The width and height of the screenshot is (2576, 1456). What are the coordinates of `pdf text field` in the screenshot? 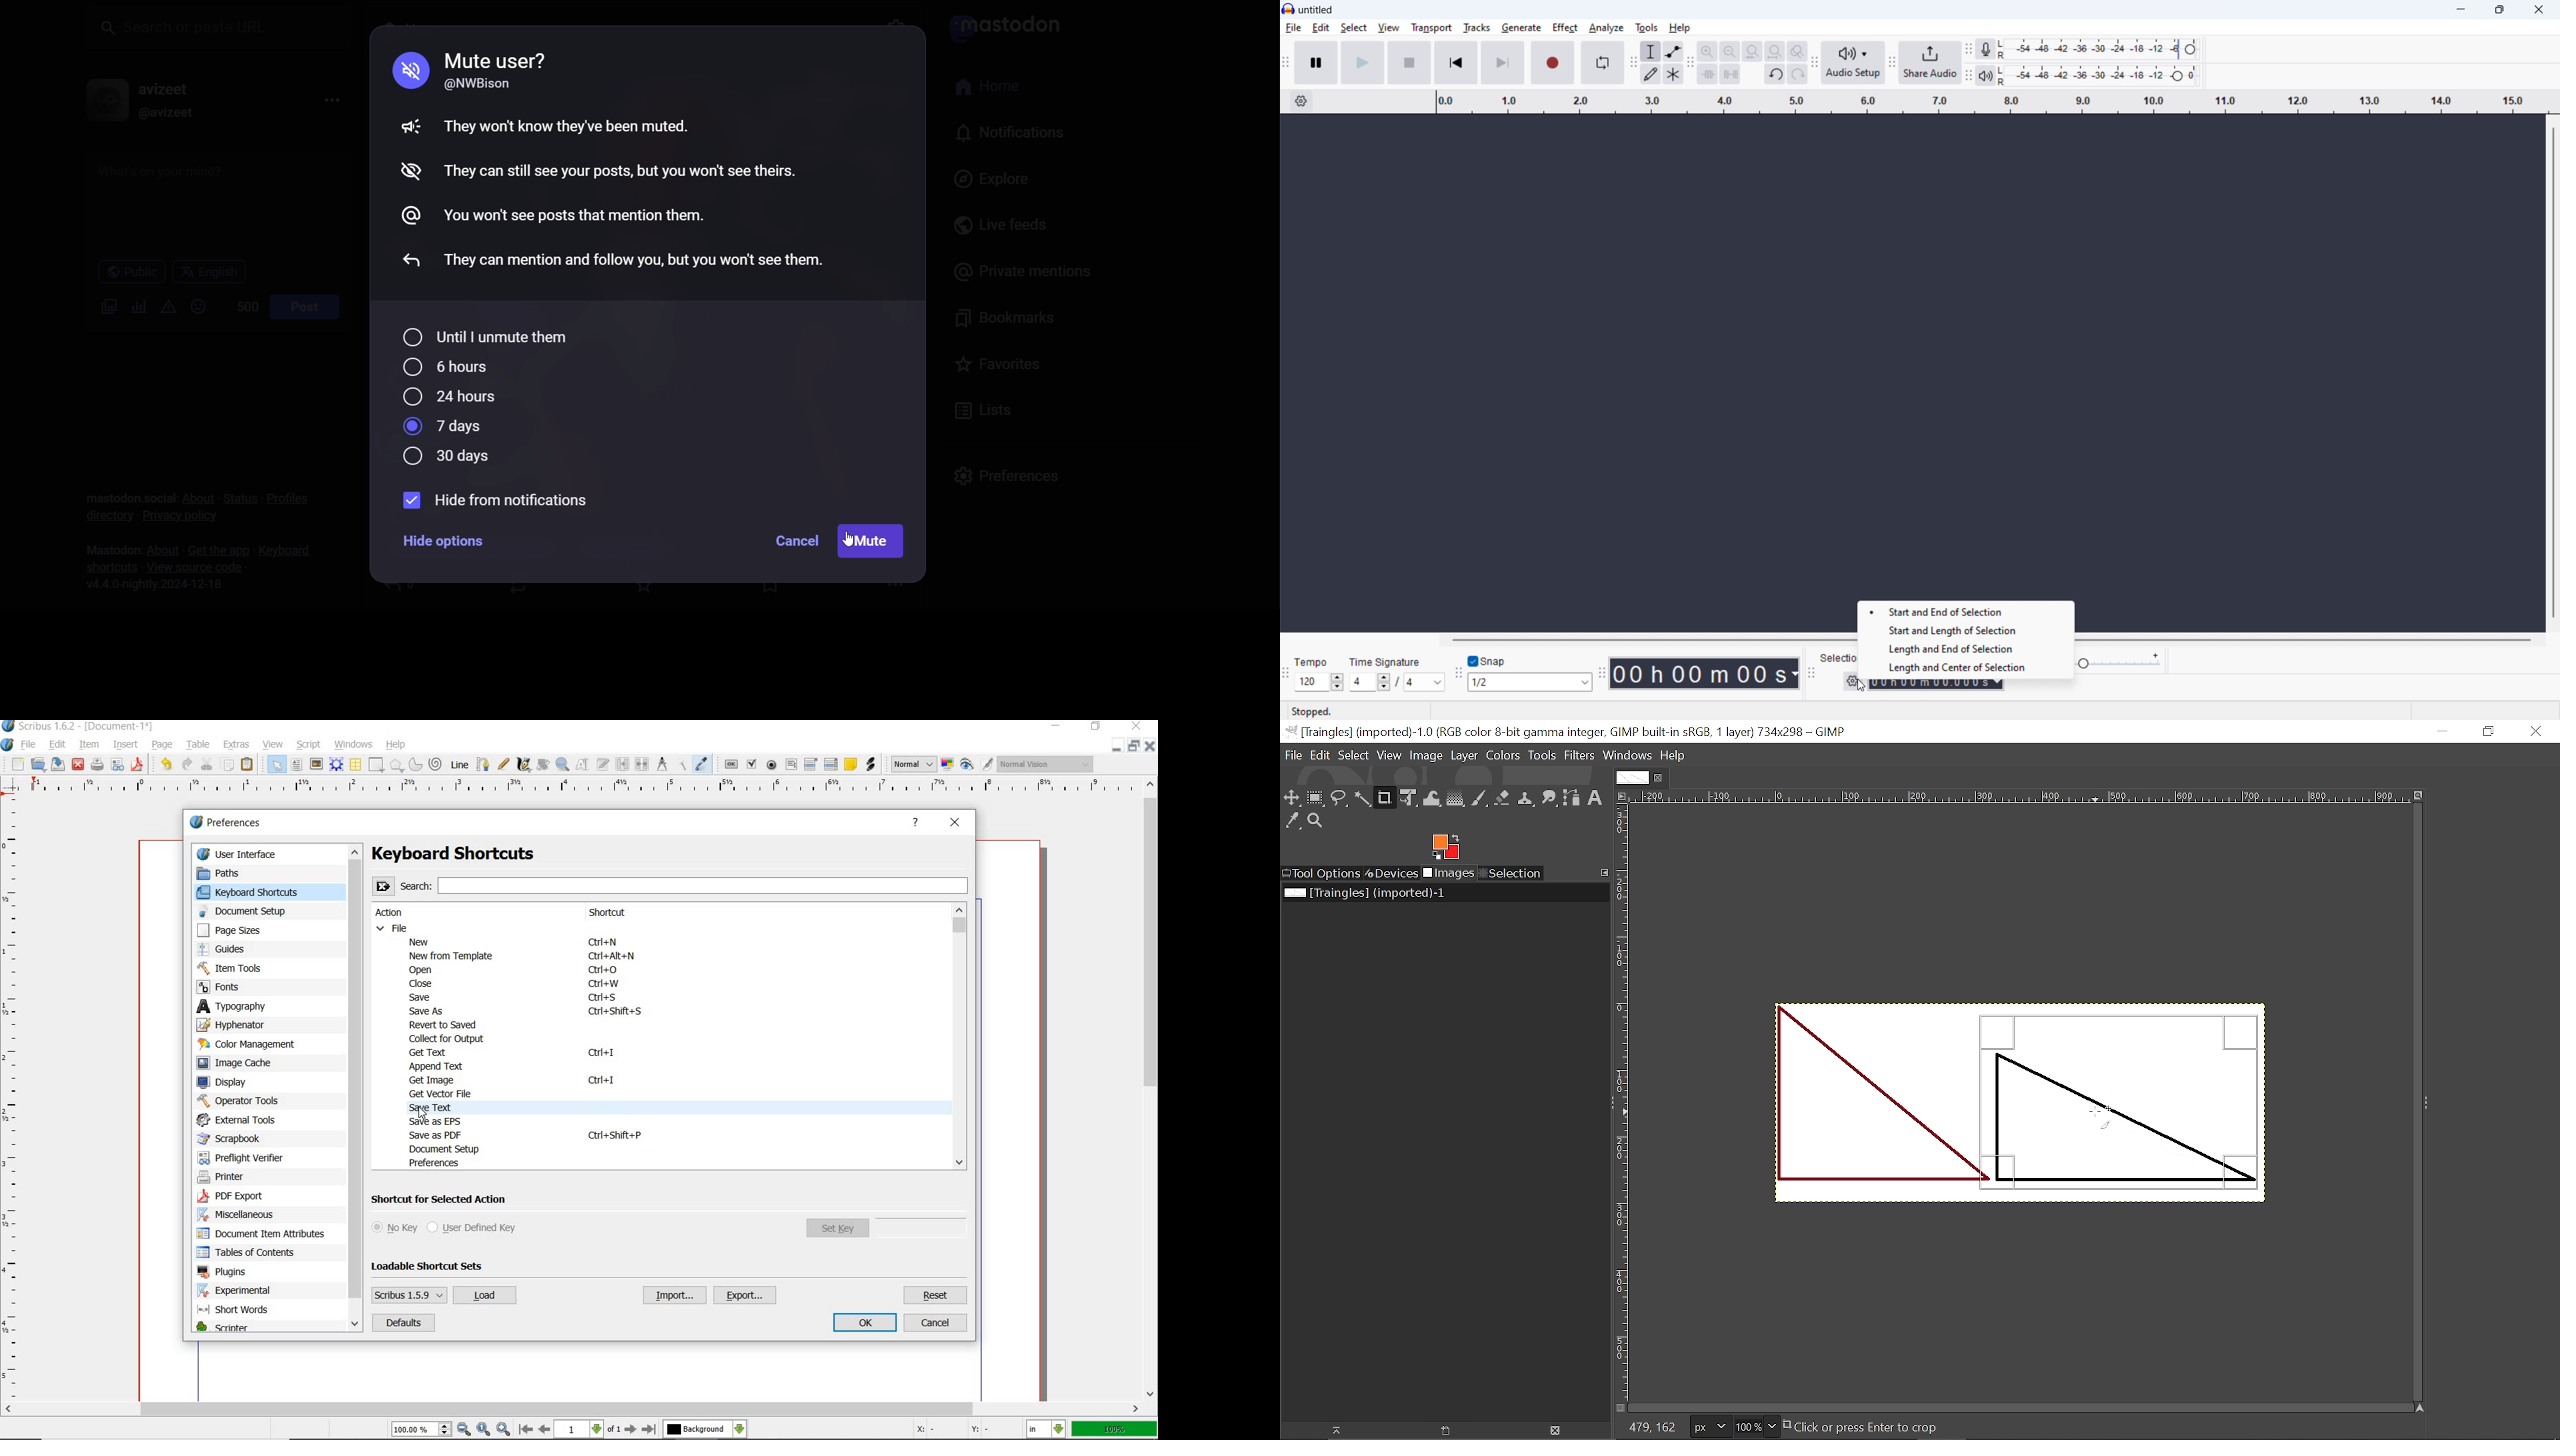 It's located at (791, 766).